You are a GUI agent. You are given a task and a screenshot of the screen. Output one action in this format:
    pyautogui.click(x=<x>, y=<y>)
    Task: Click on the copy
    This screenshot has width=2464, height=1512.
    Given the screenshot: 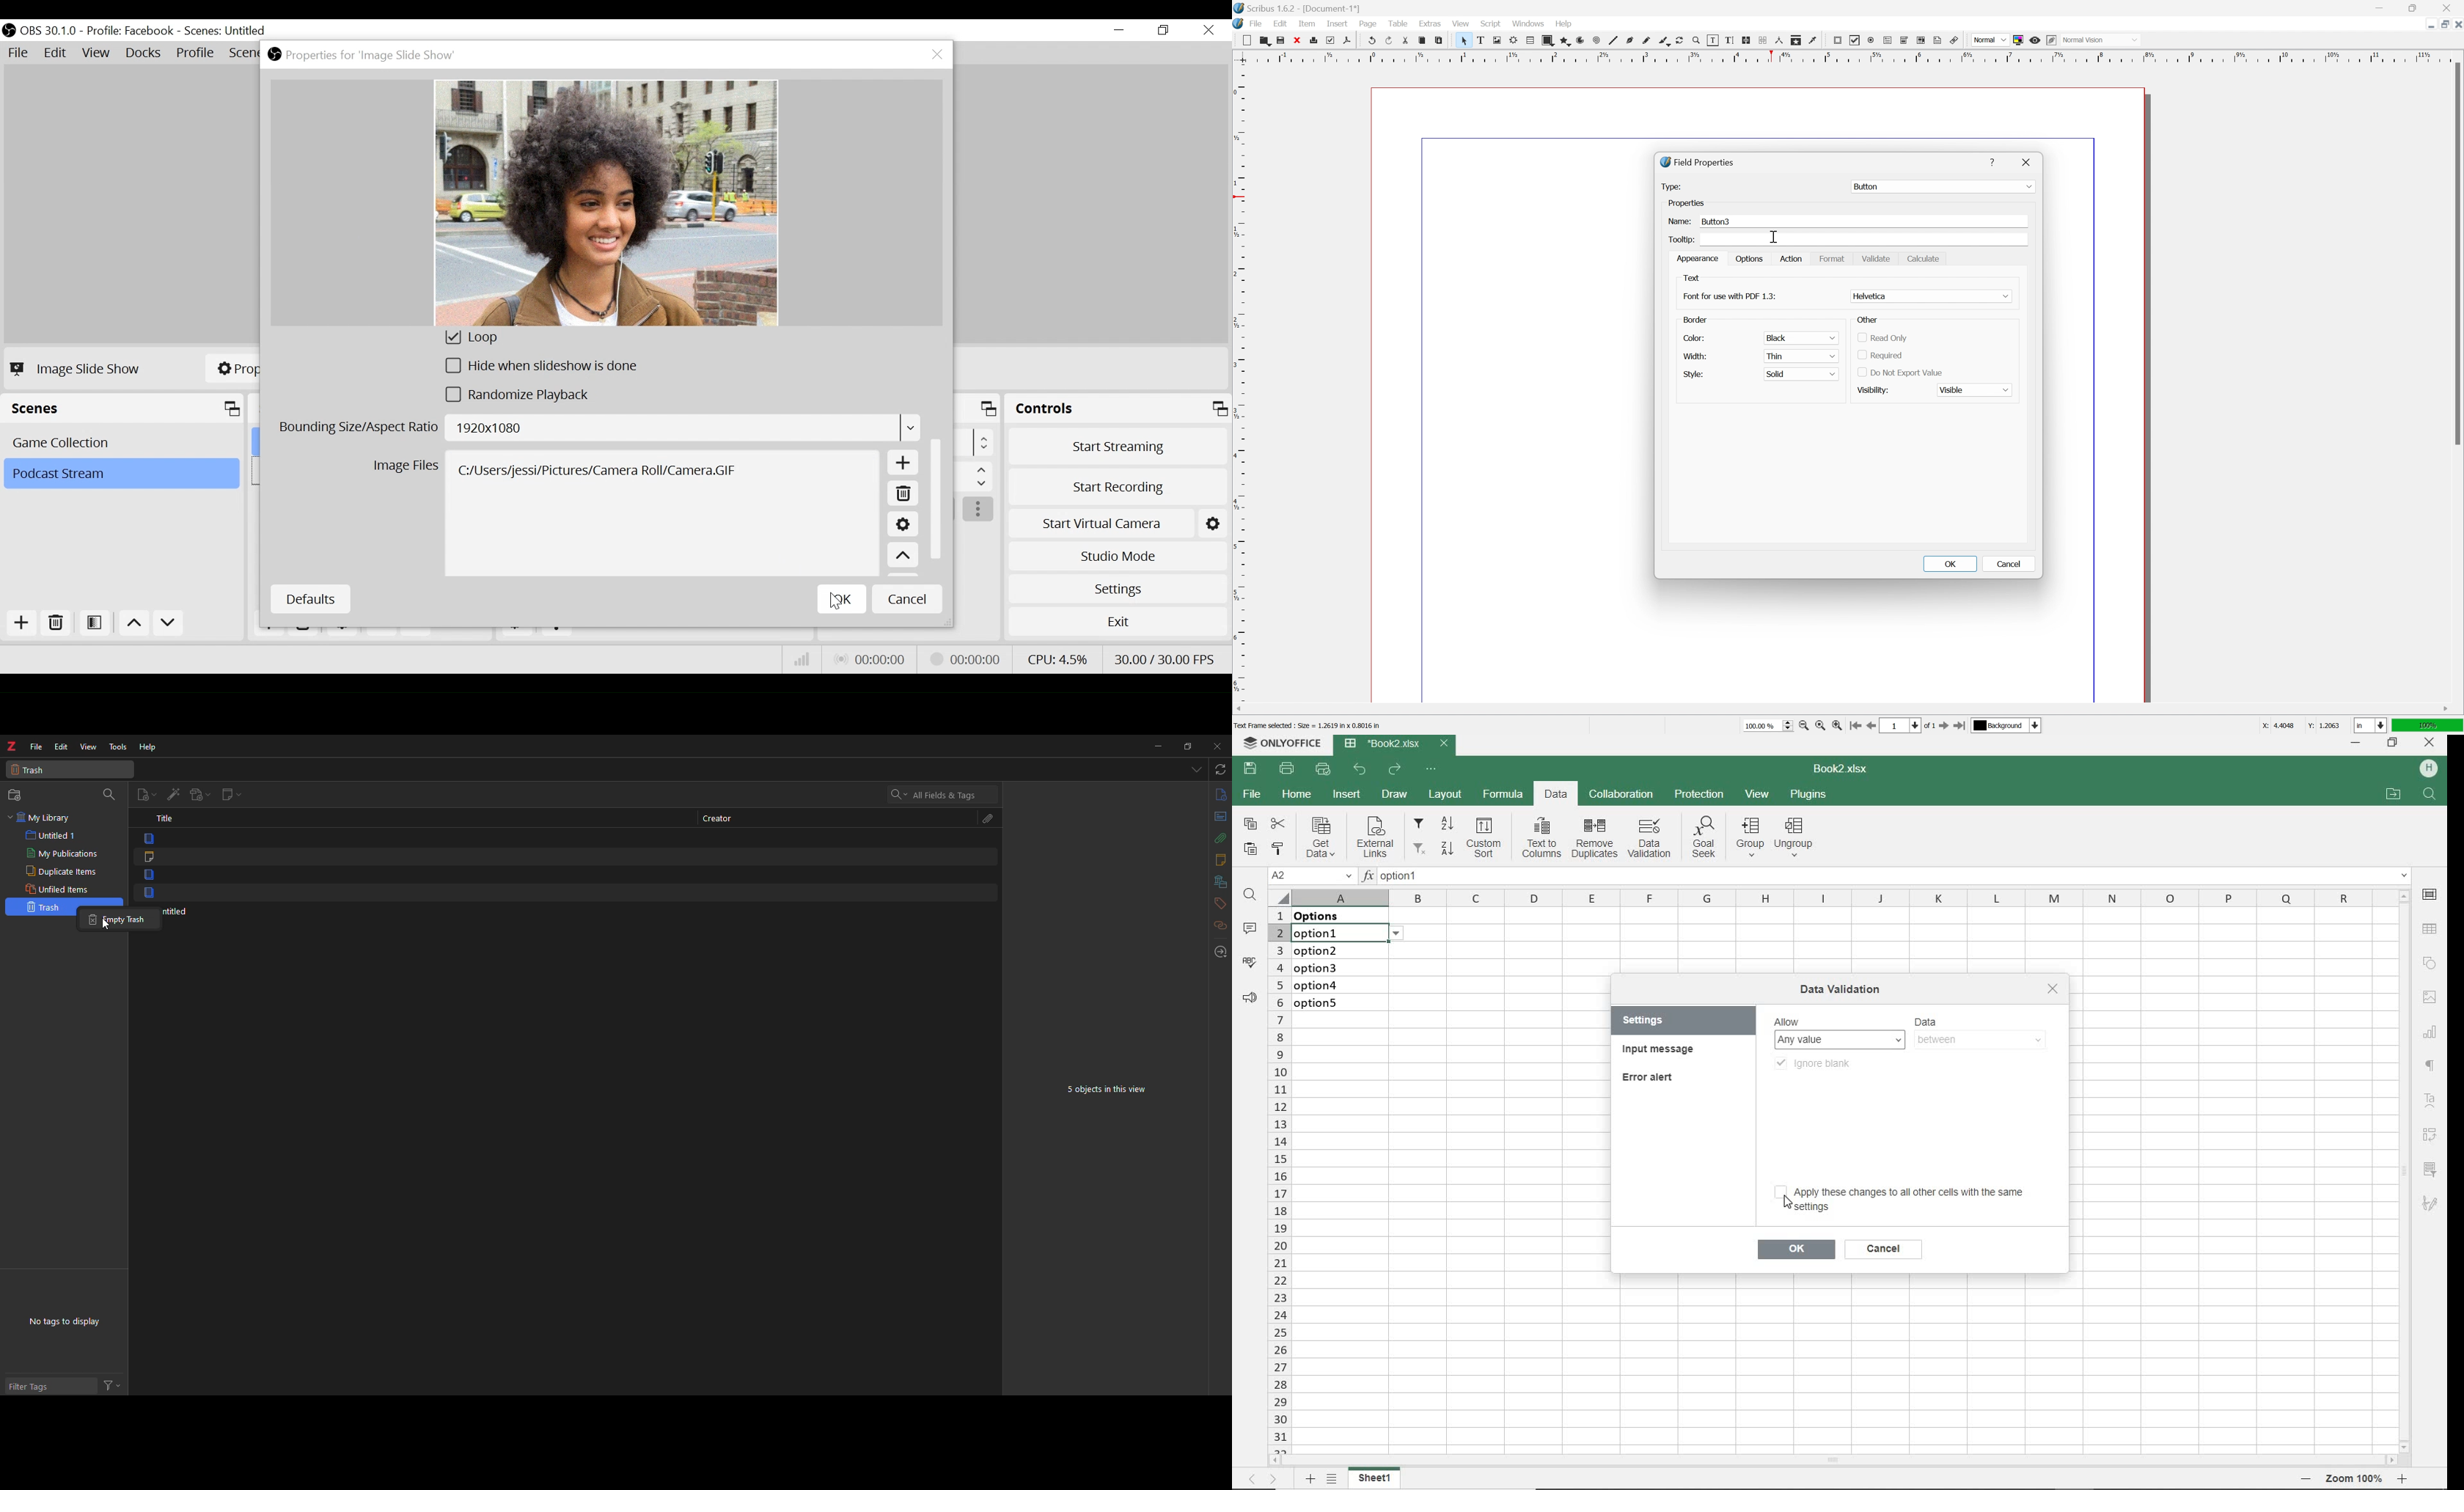 What is the action you would take?
    pyautogui.click(x=1422, y=40)
    